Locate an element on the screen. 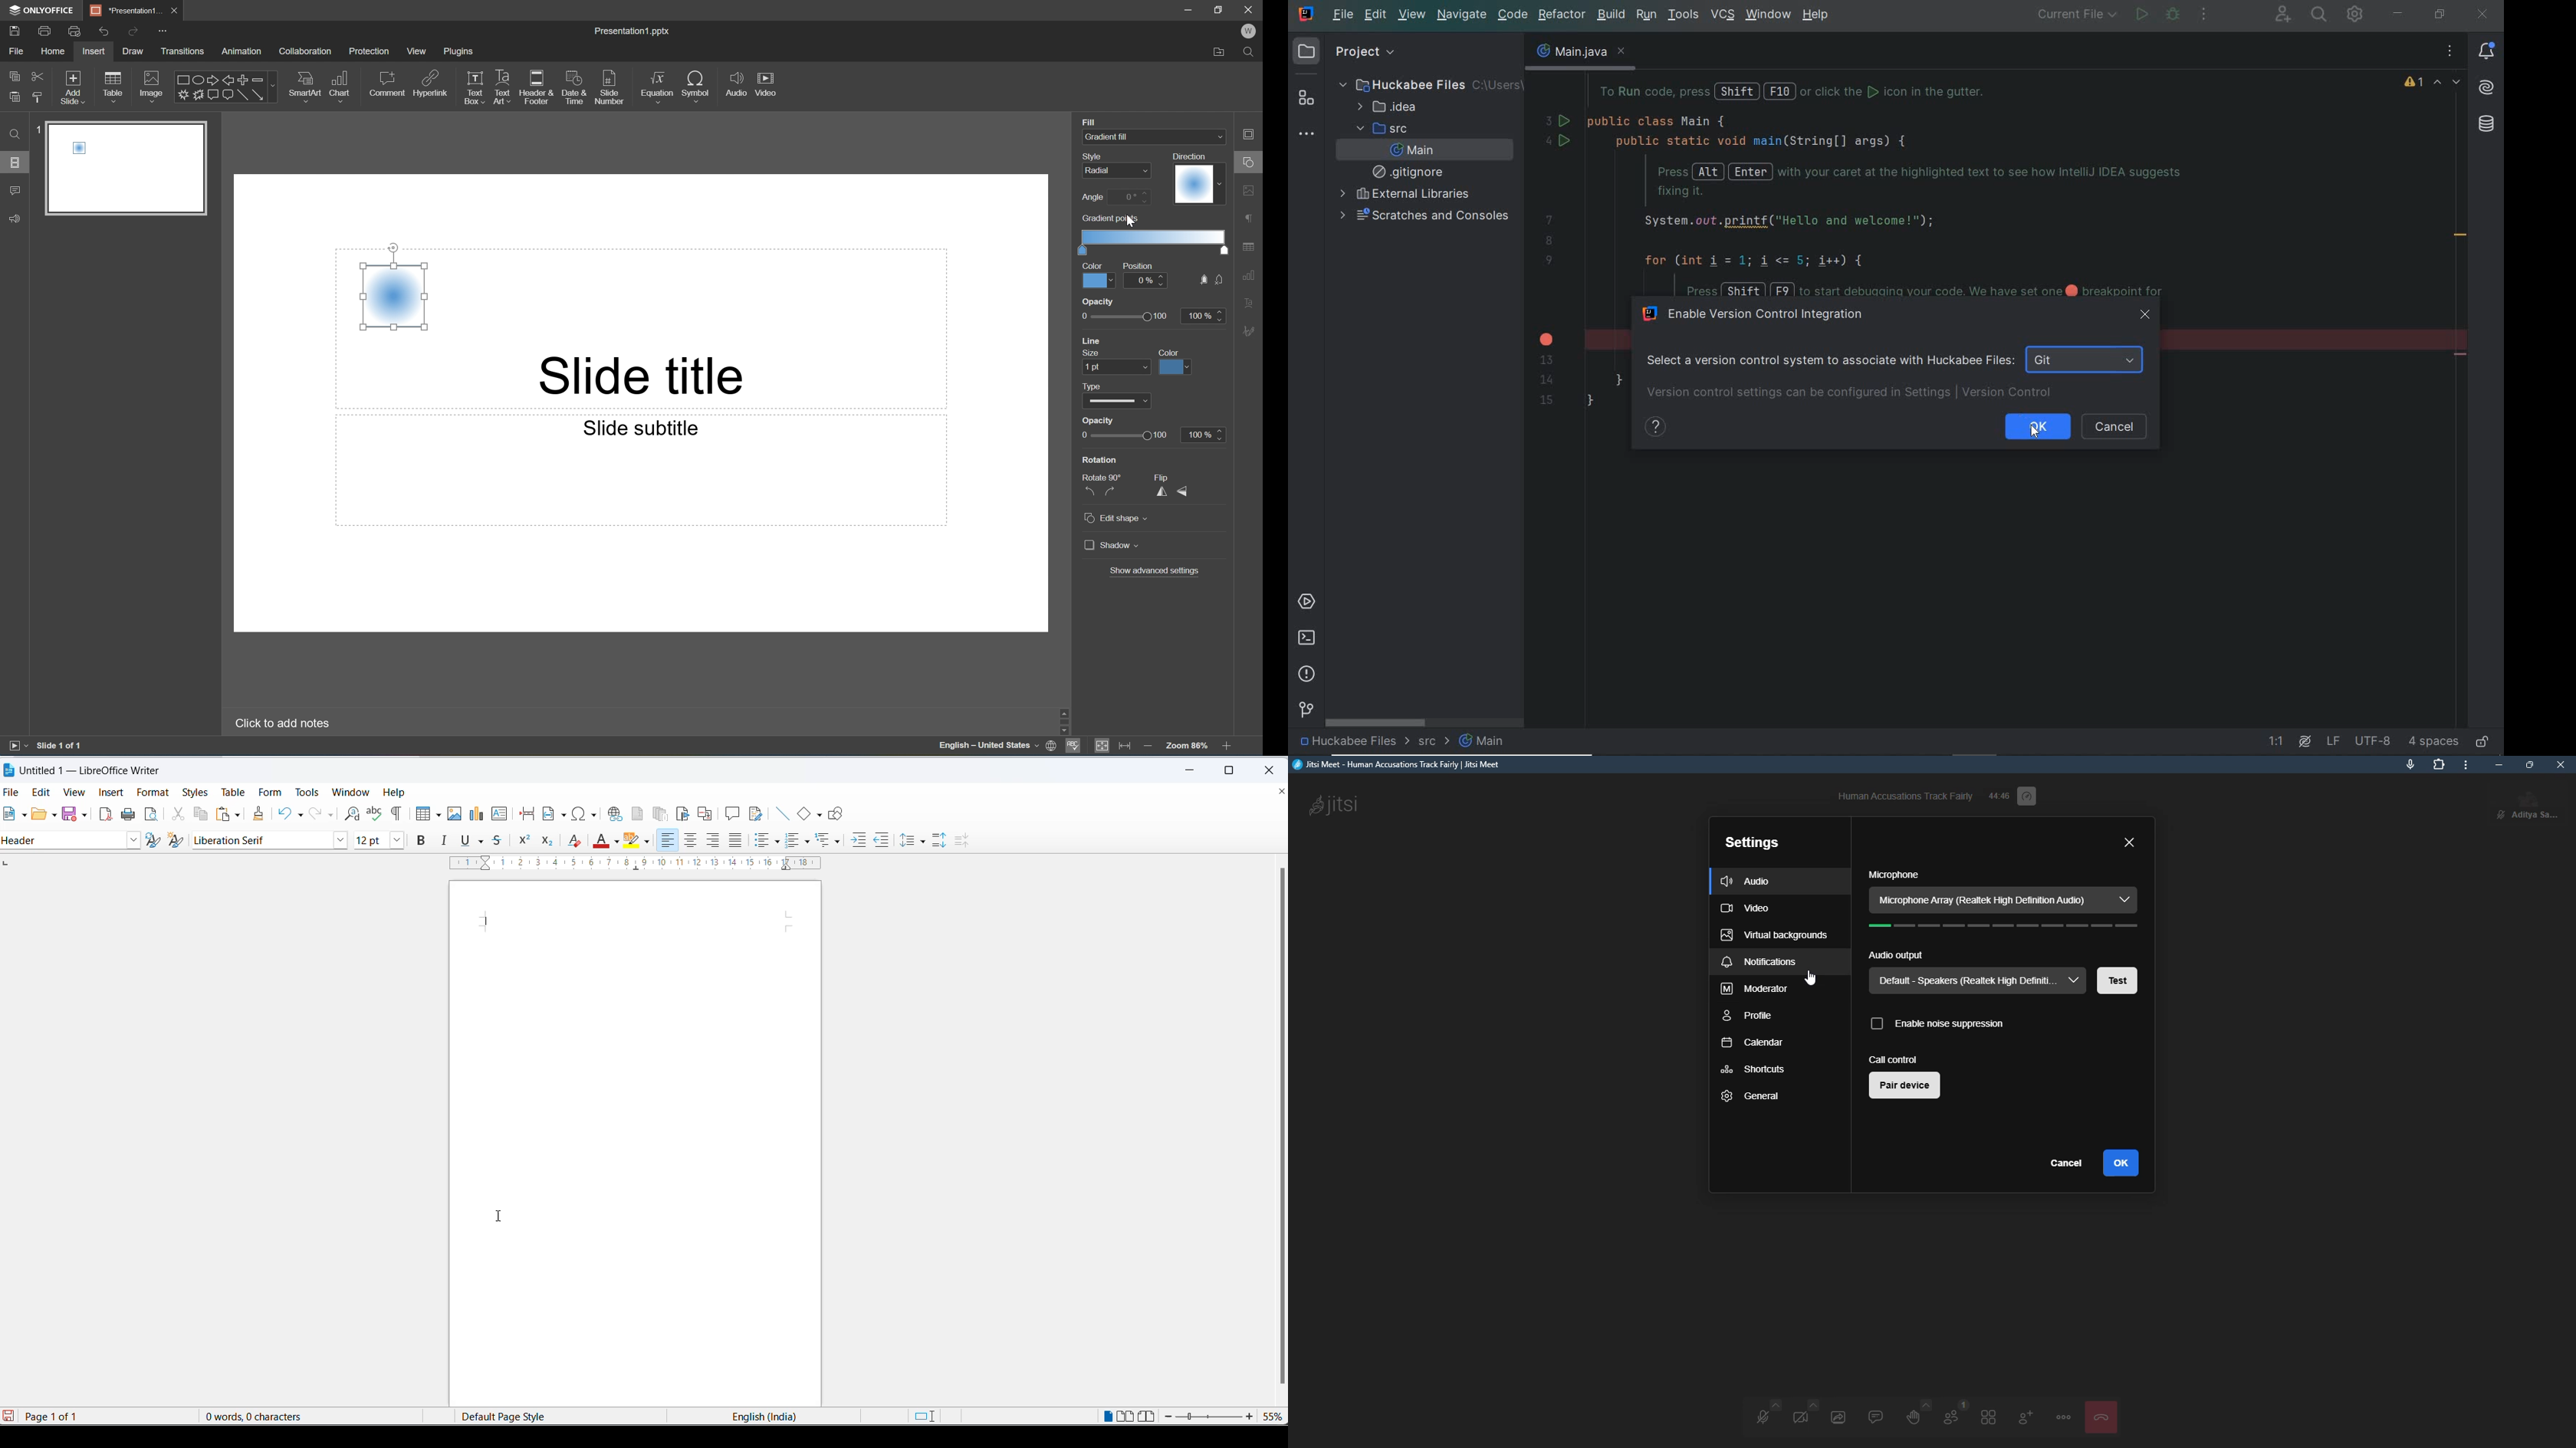 Image resolution: width=2576 pixels, height=1456 pixels. toggle formatting marks is located at coordinates (398, 814).